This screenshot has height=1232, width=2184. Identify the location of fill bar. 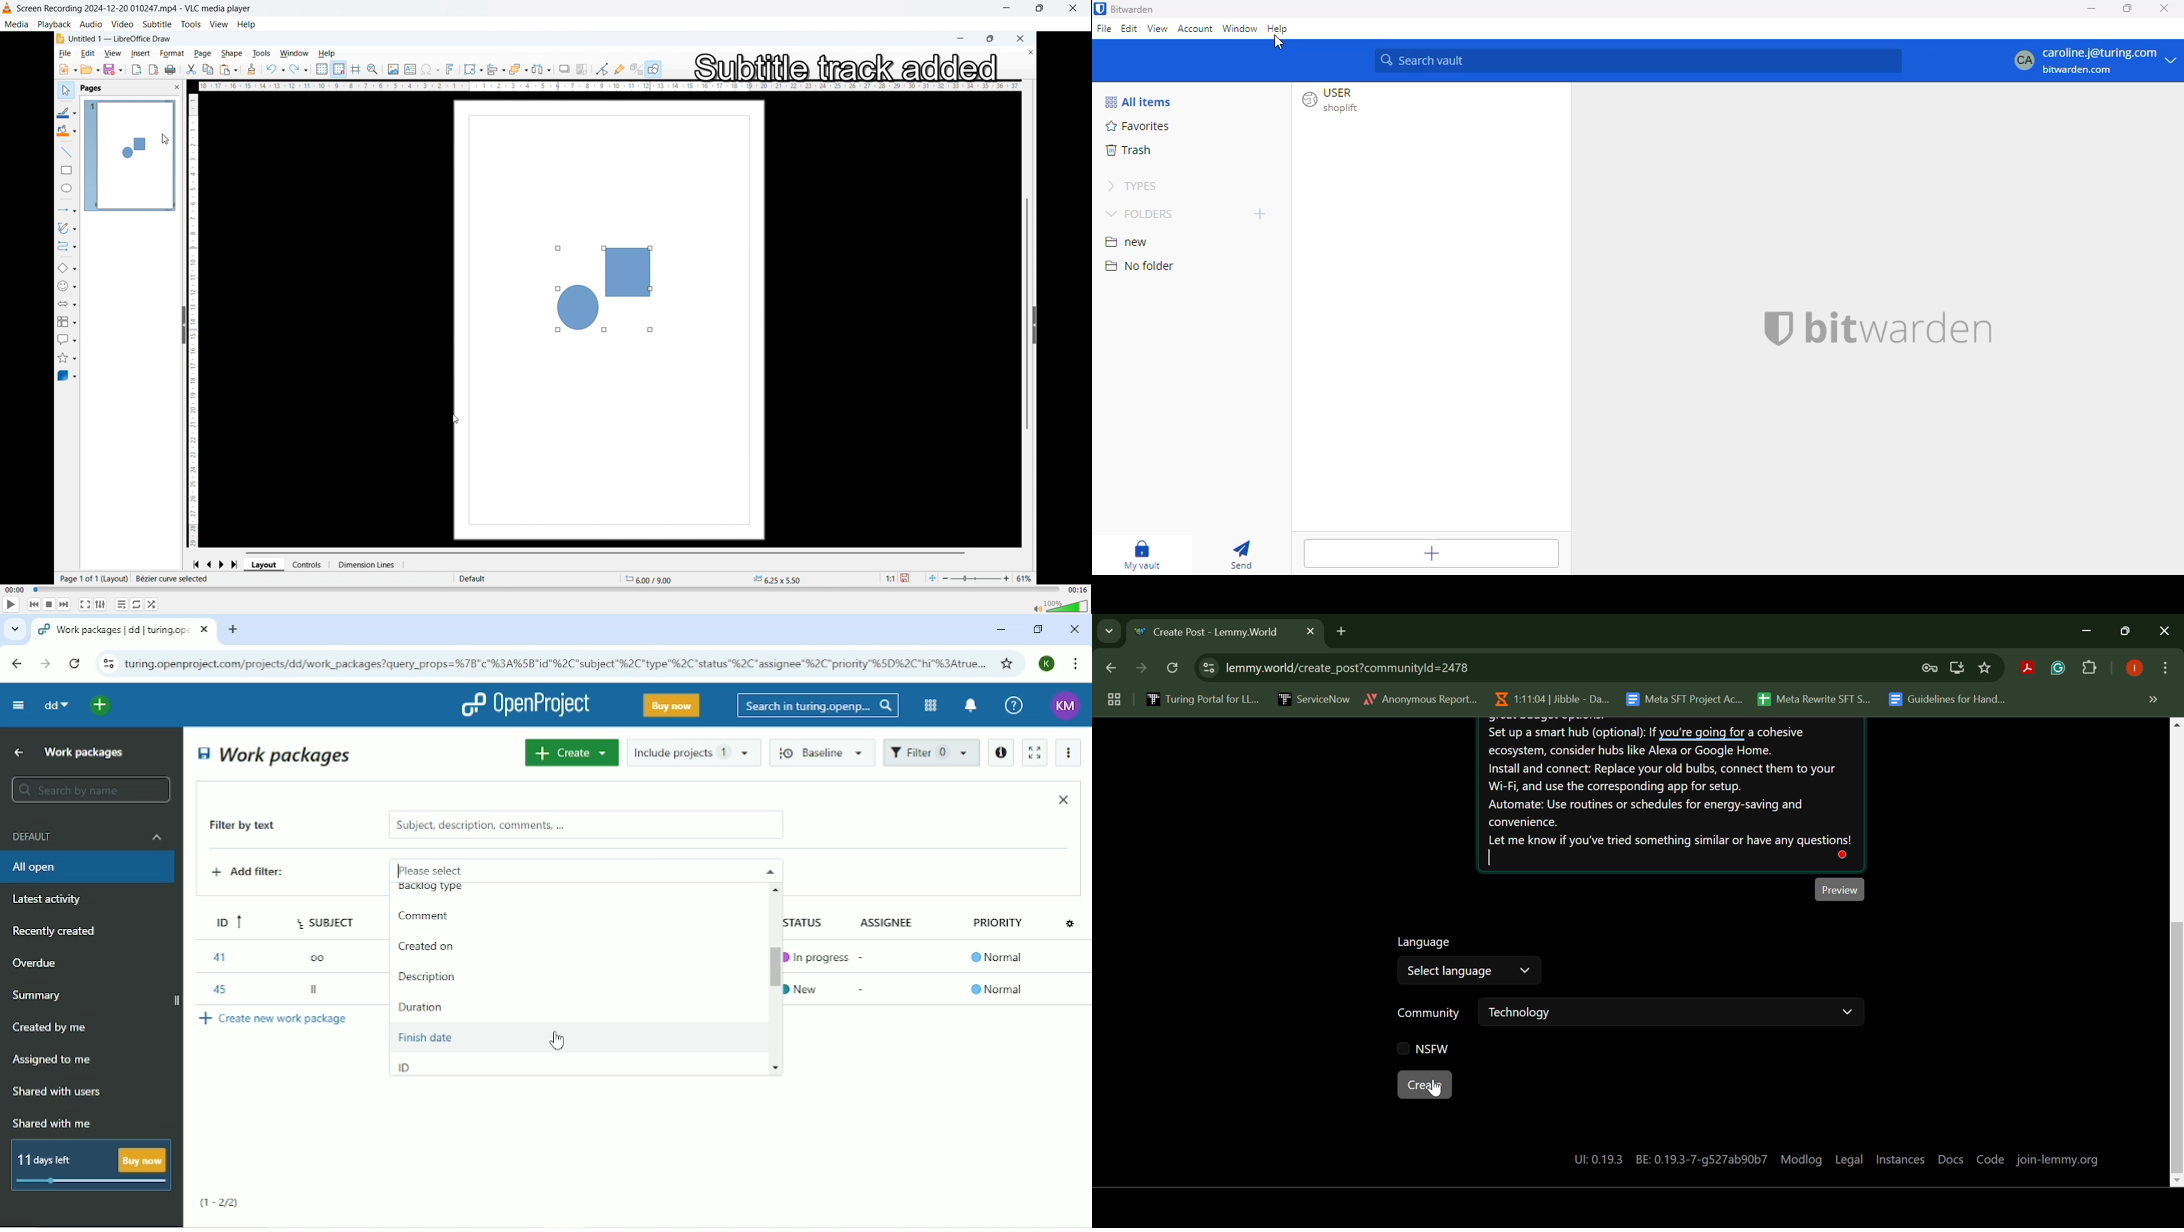
(66, 132).